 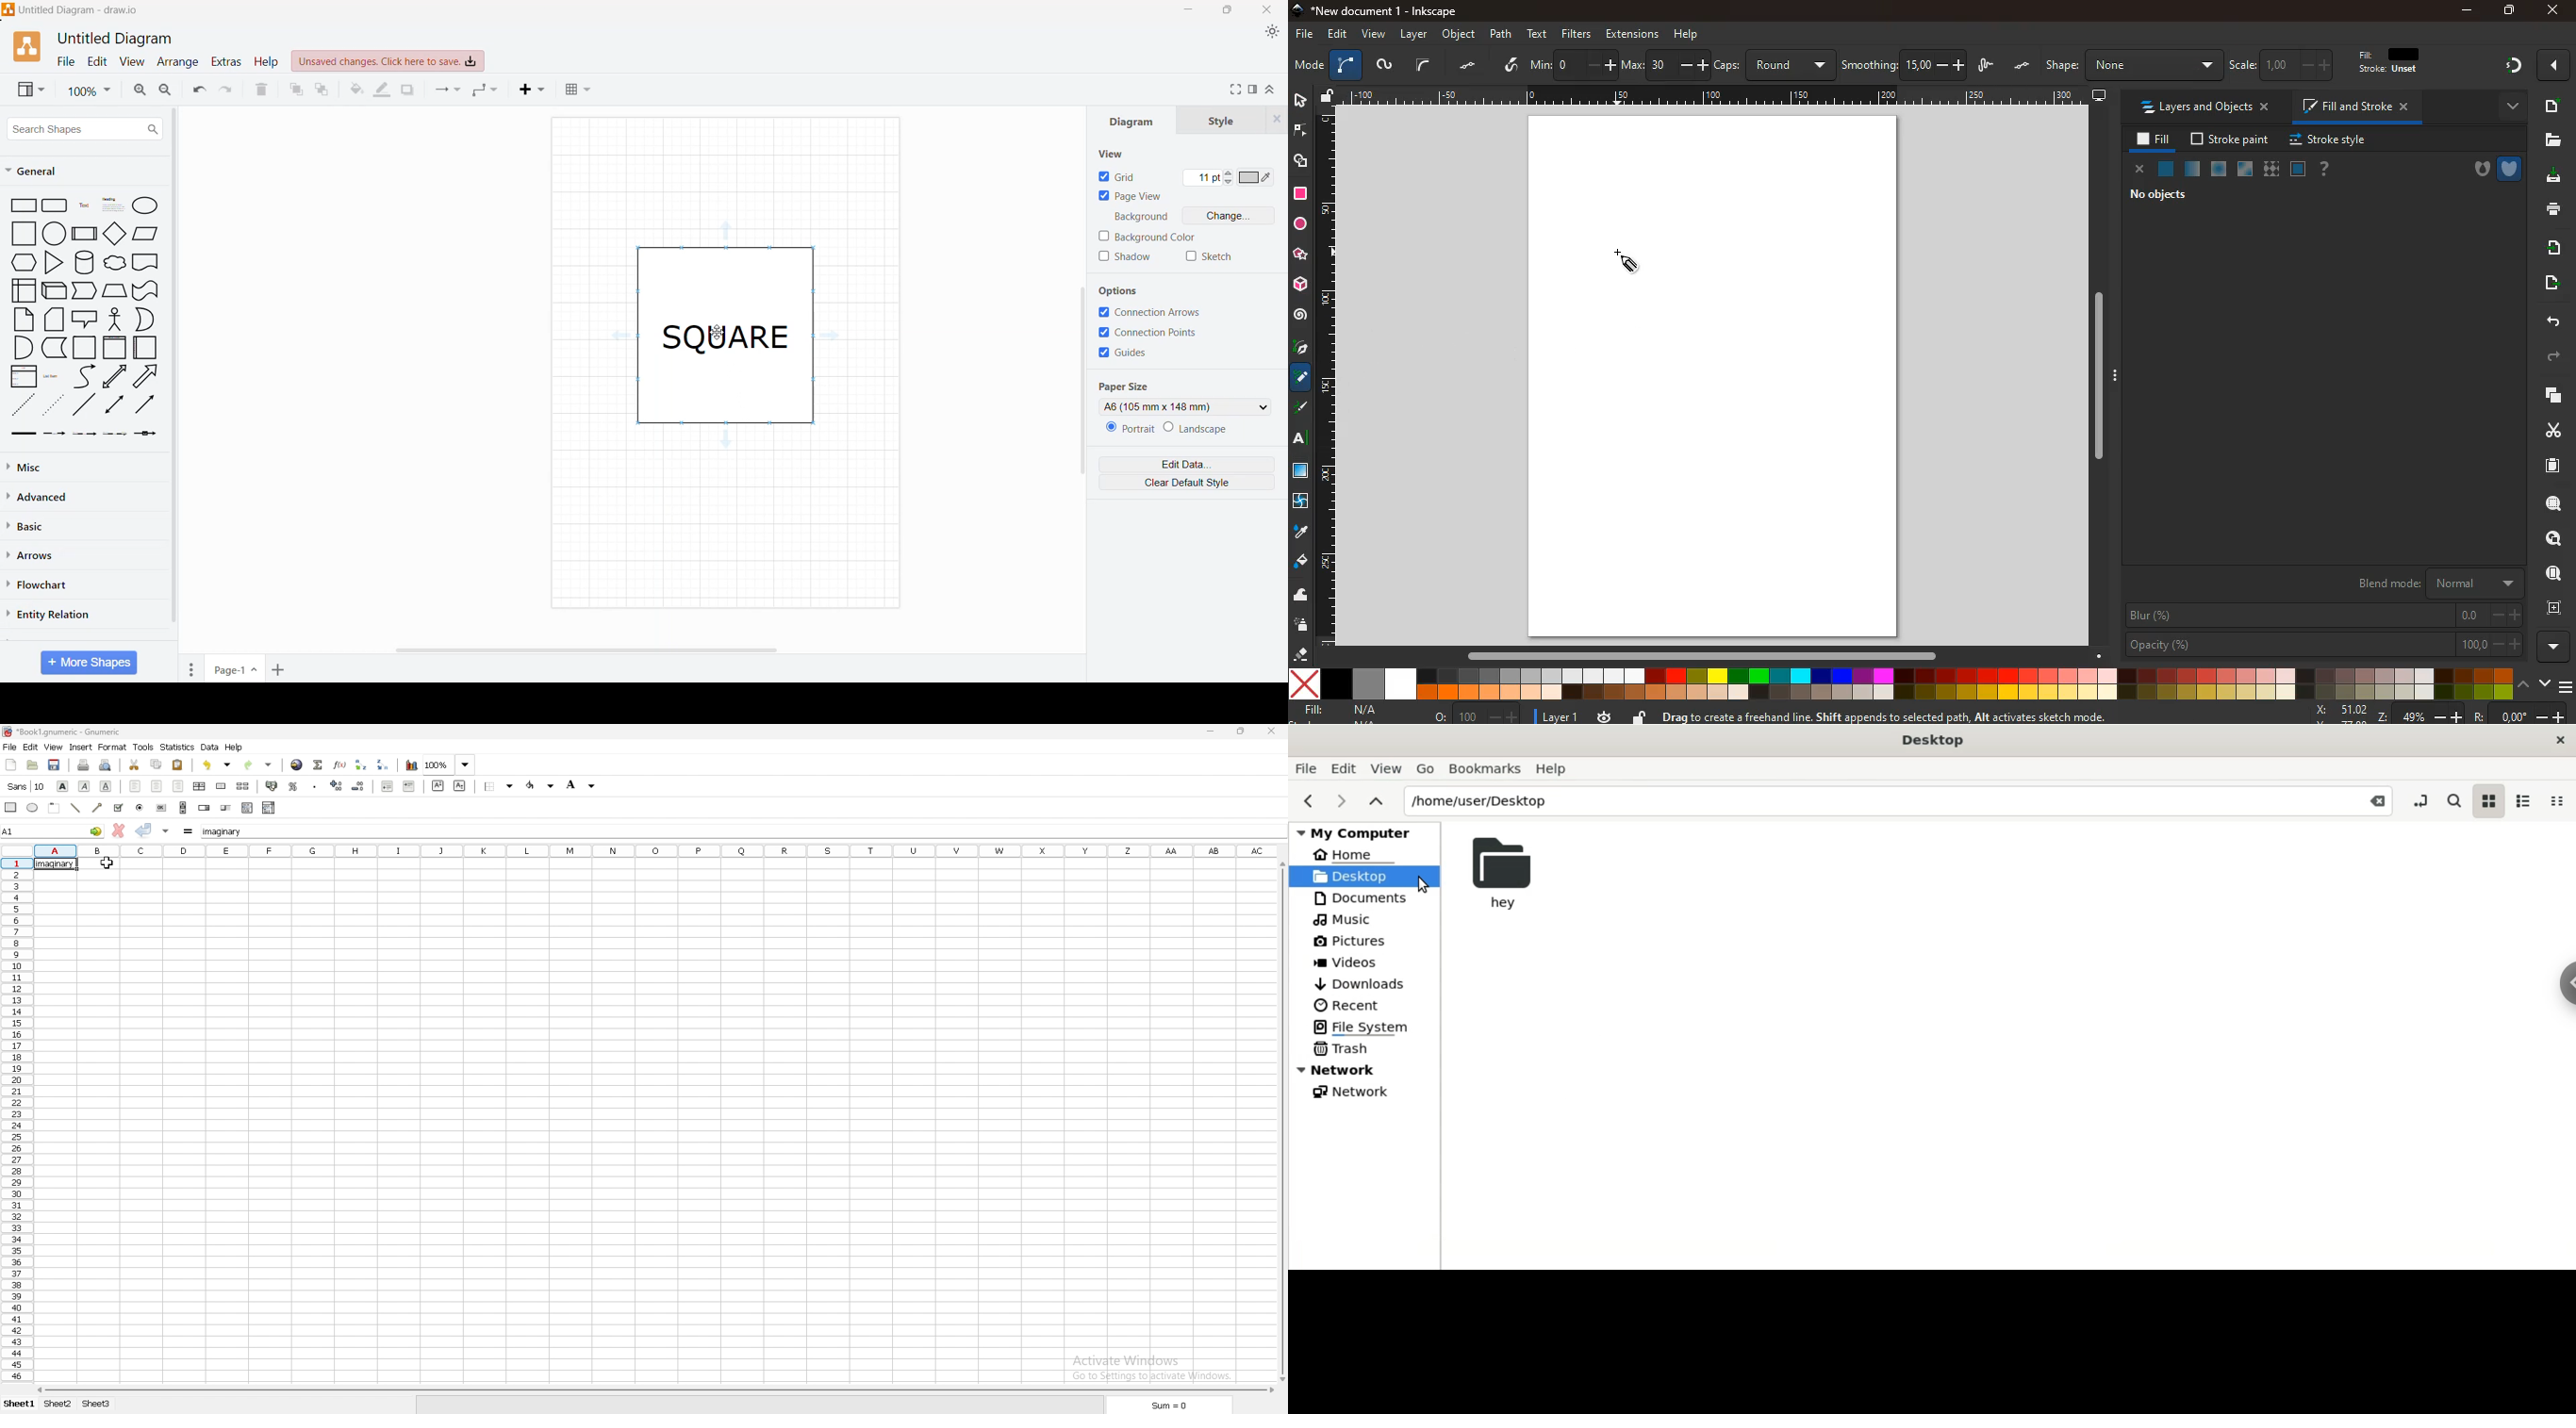 What do you see at coordinates (1117, 176) in the screenshot?
I see `Grid - Click to enable/disable` at bounding box center [1117, 176].